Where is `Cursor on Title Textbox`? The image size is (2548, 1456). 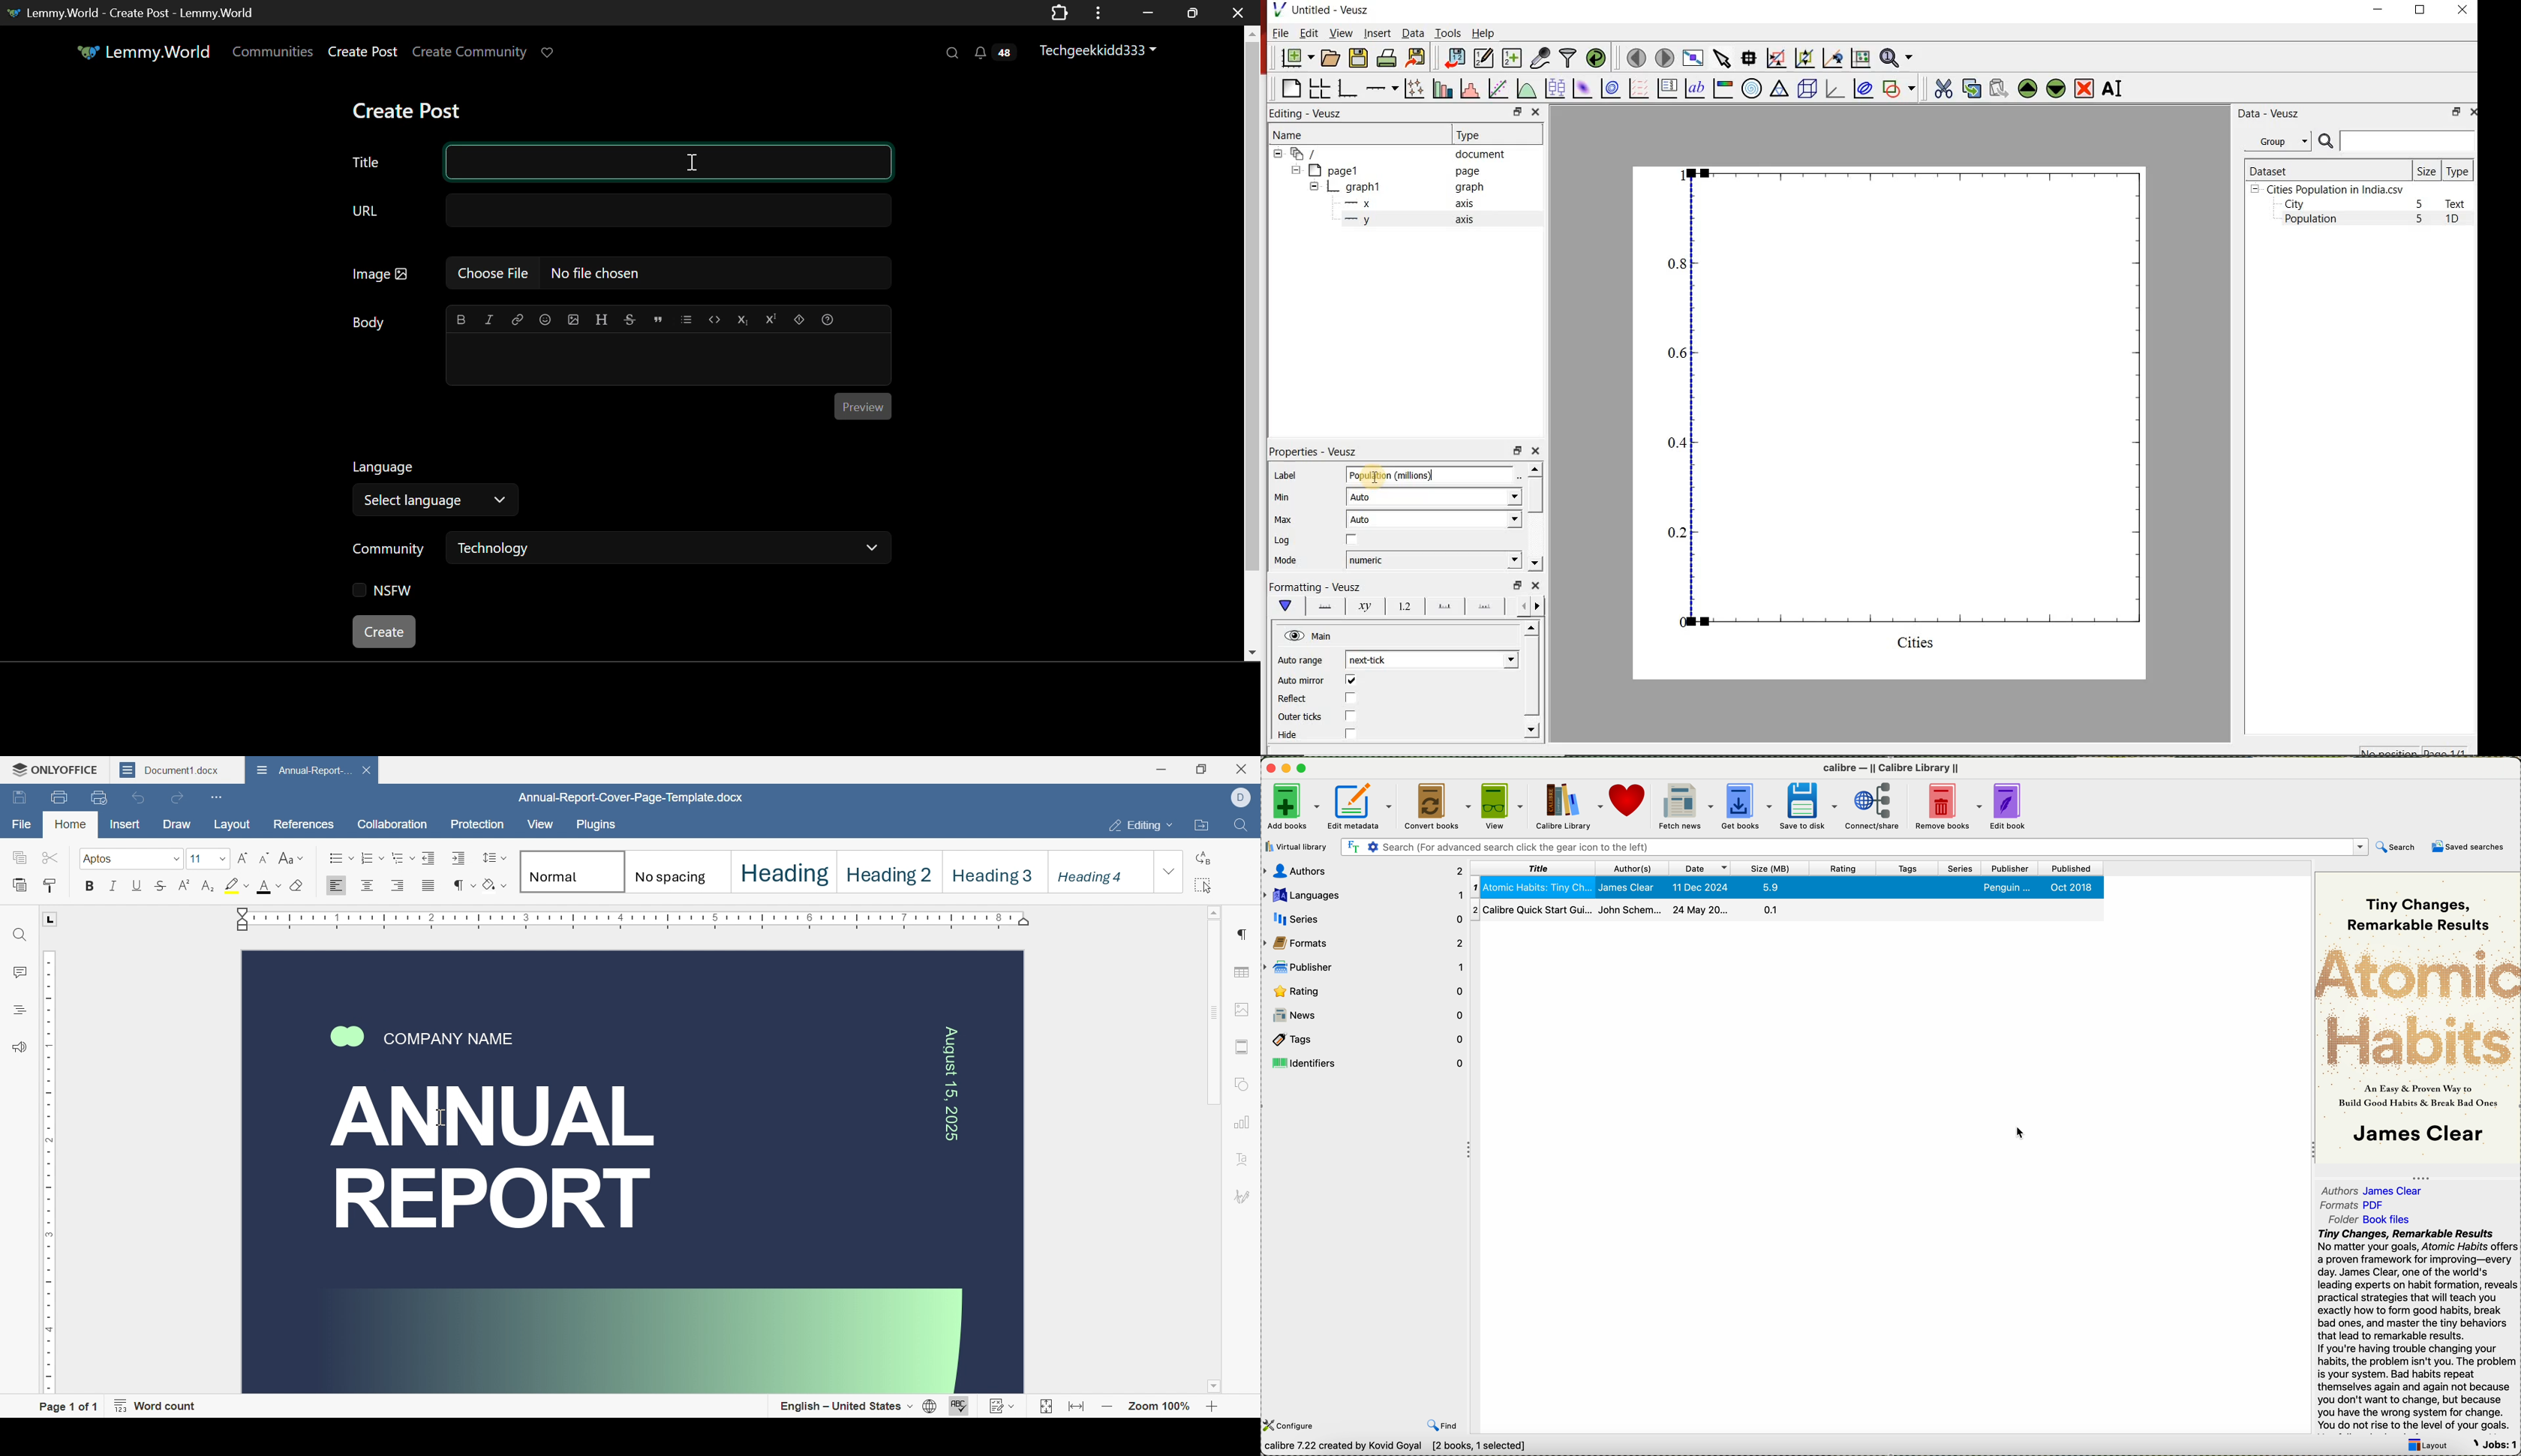 Cursor on Title Textbox is located at coordinates (693, 161).